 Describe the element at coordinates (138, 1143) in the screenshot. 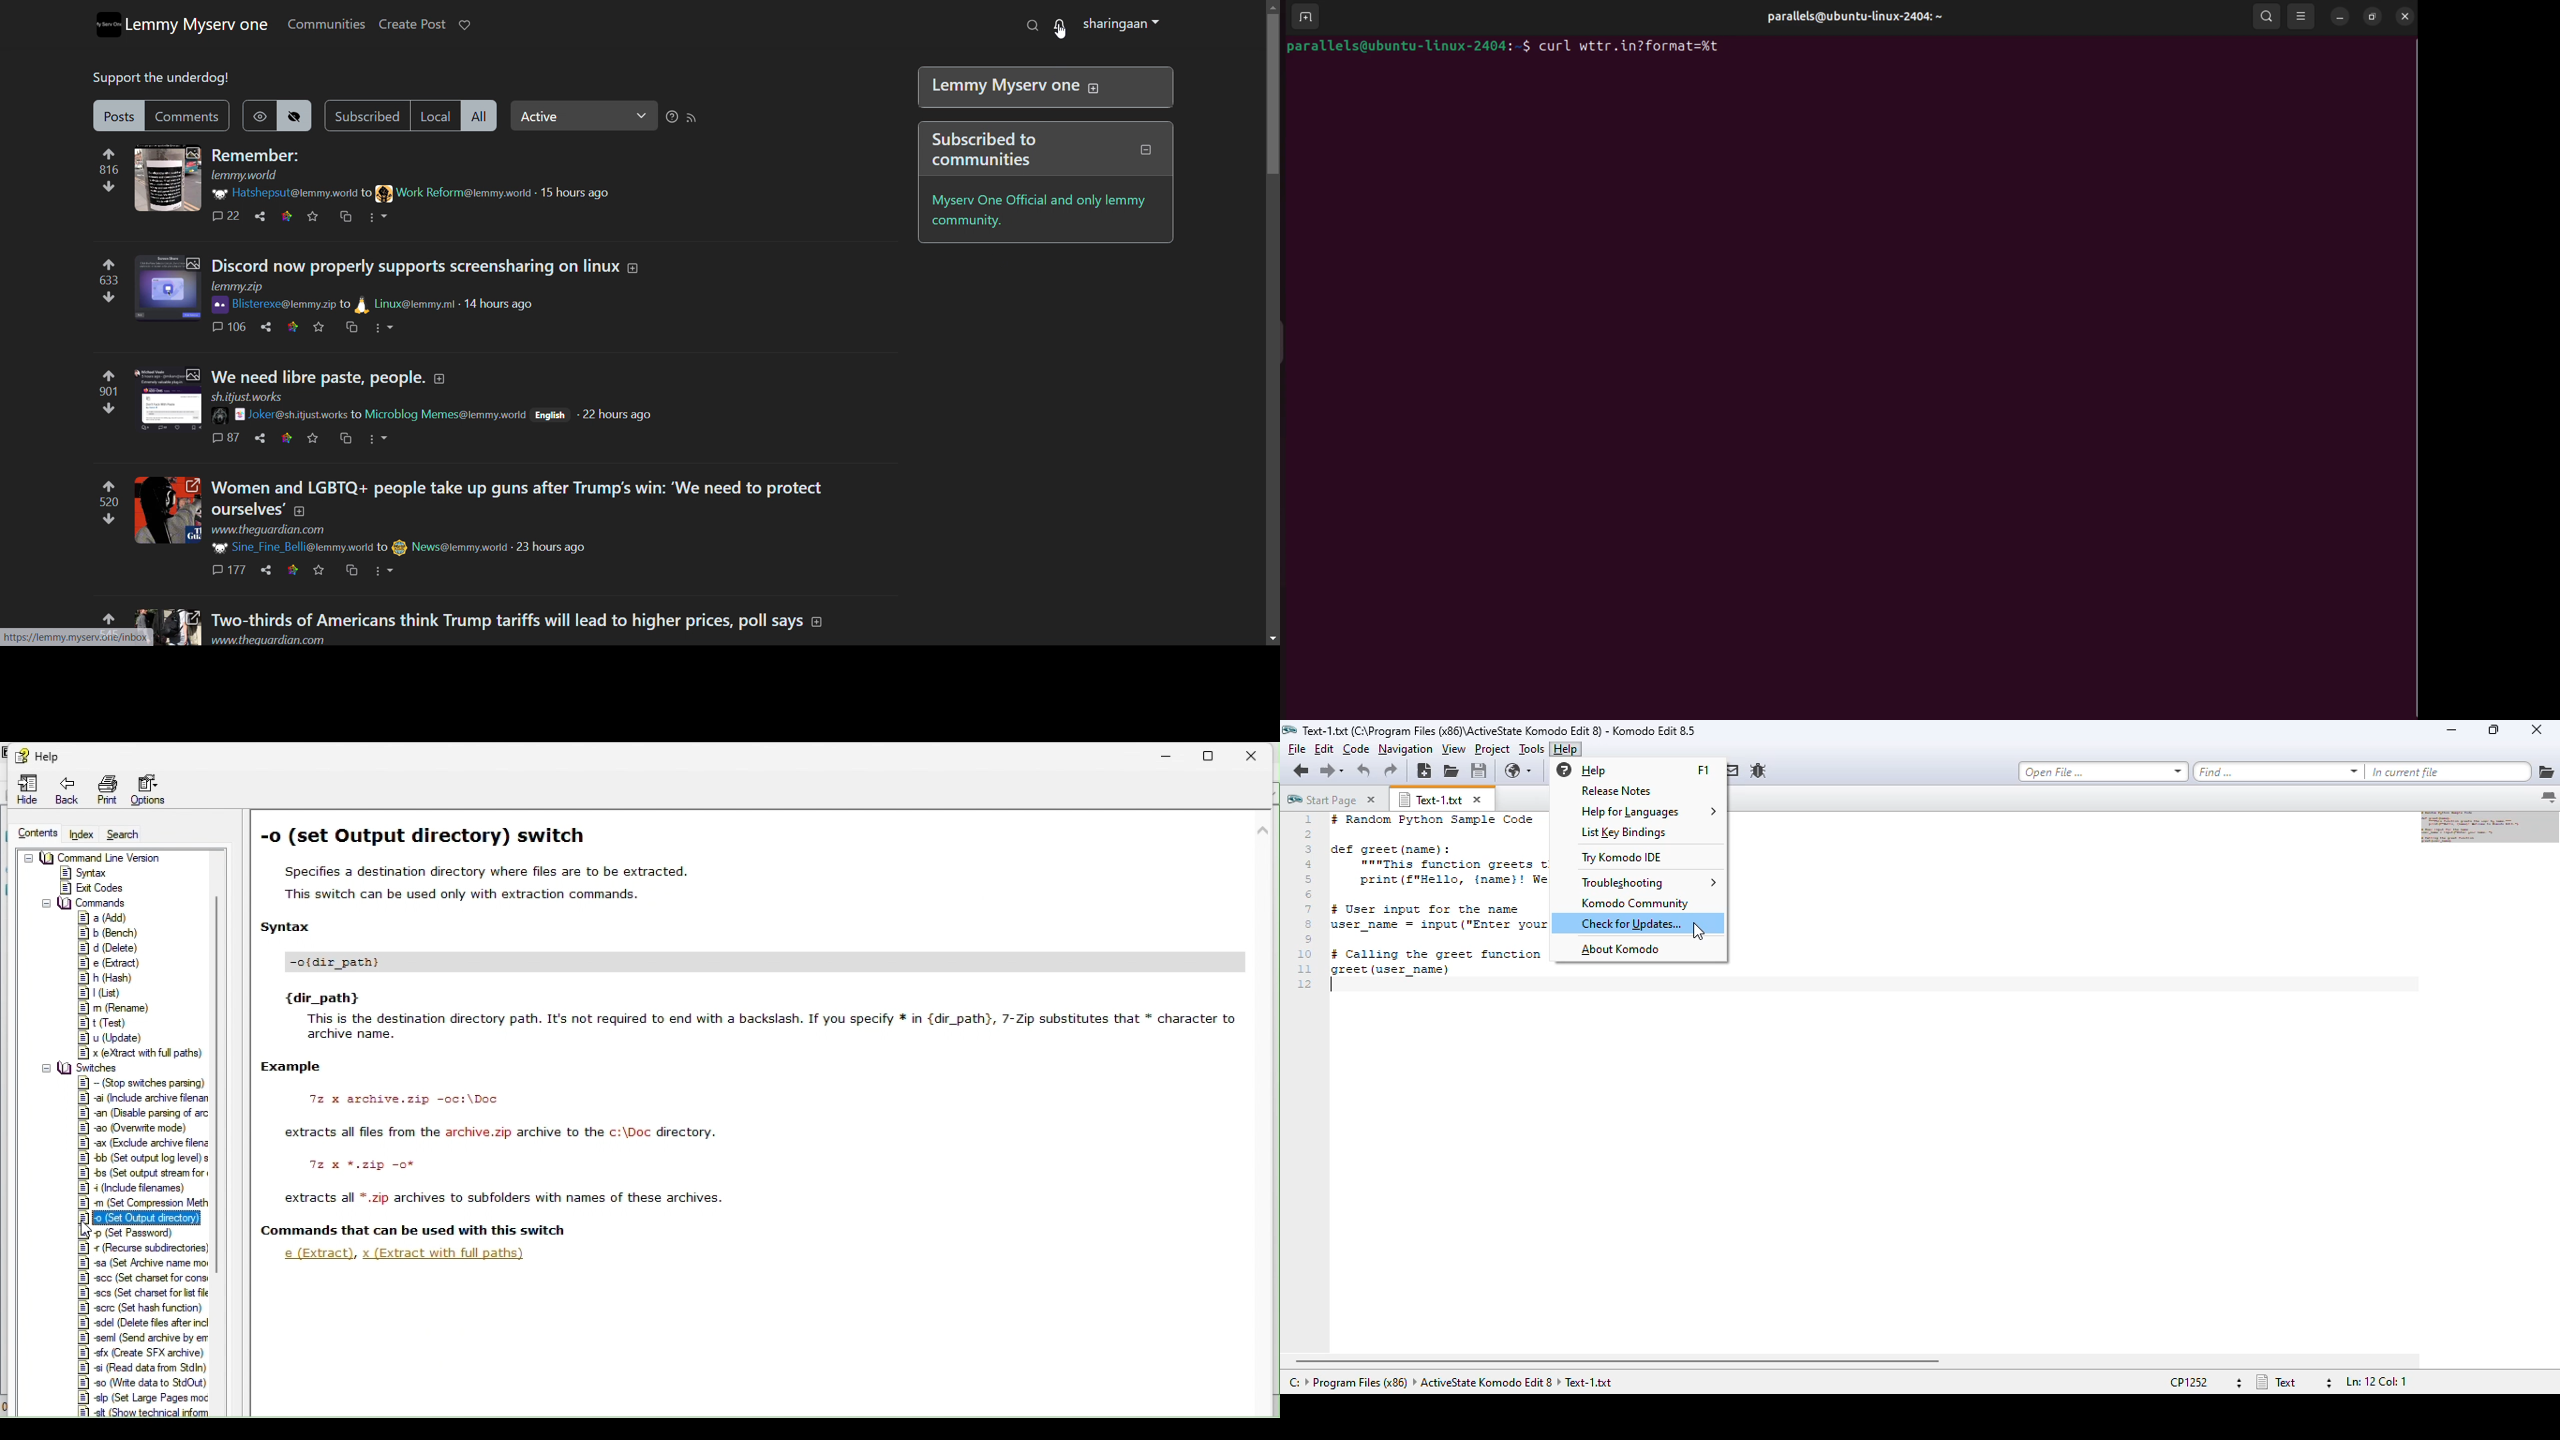

I see `Exclude archive` at that location.